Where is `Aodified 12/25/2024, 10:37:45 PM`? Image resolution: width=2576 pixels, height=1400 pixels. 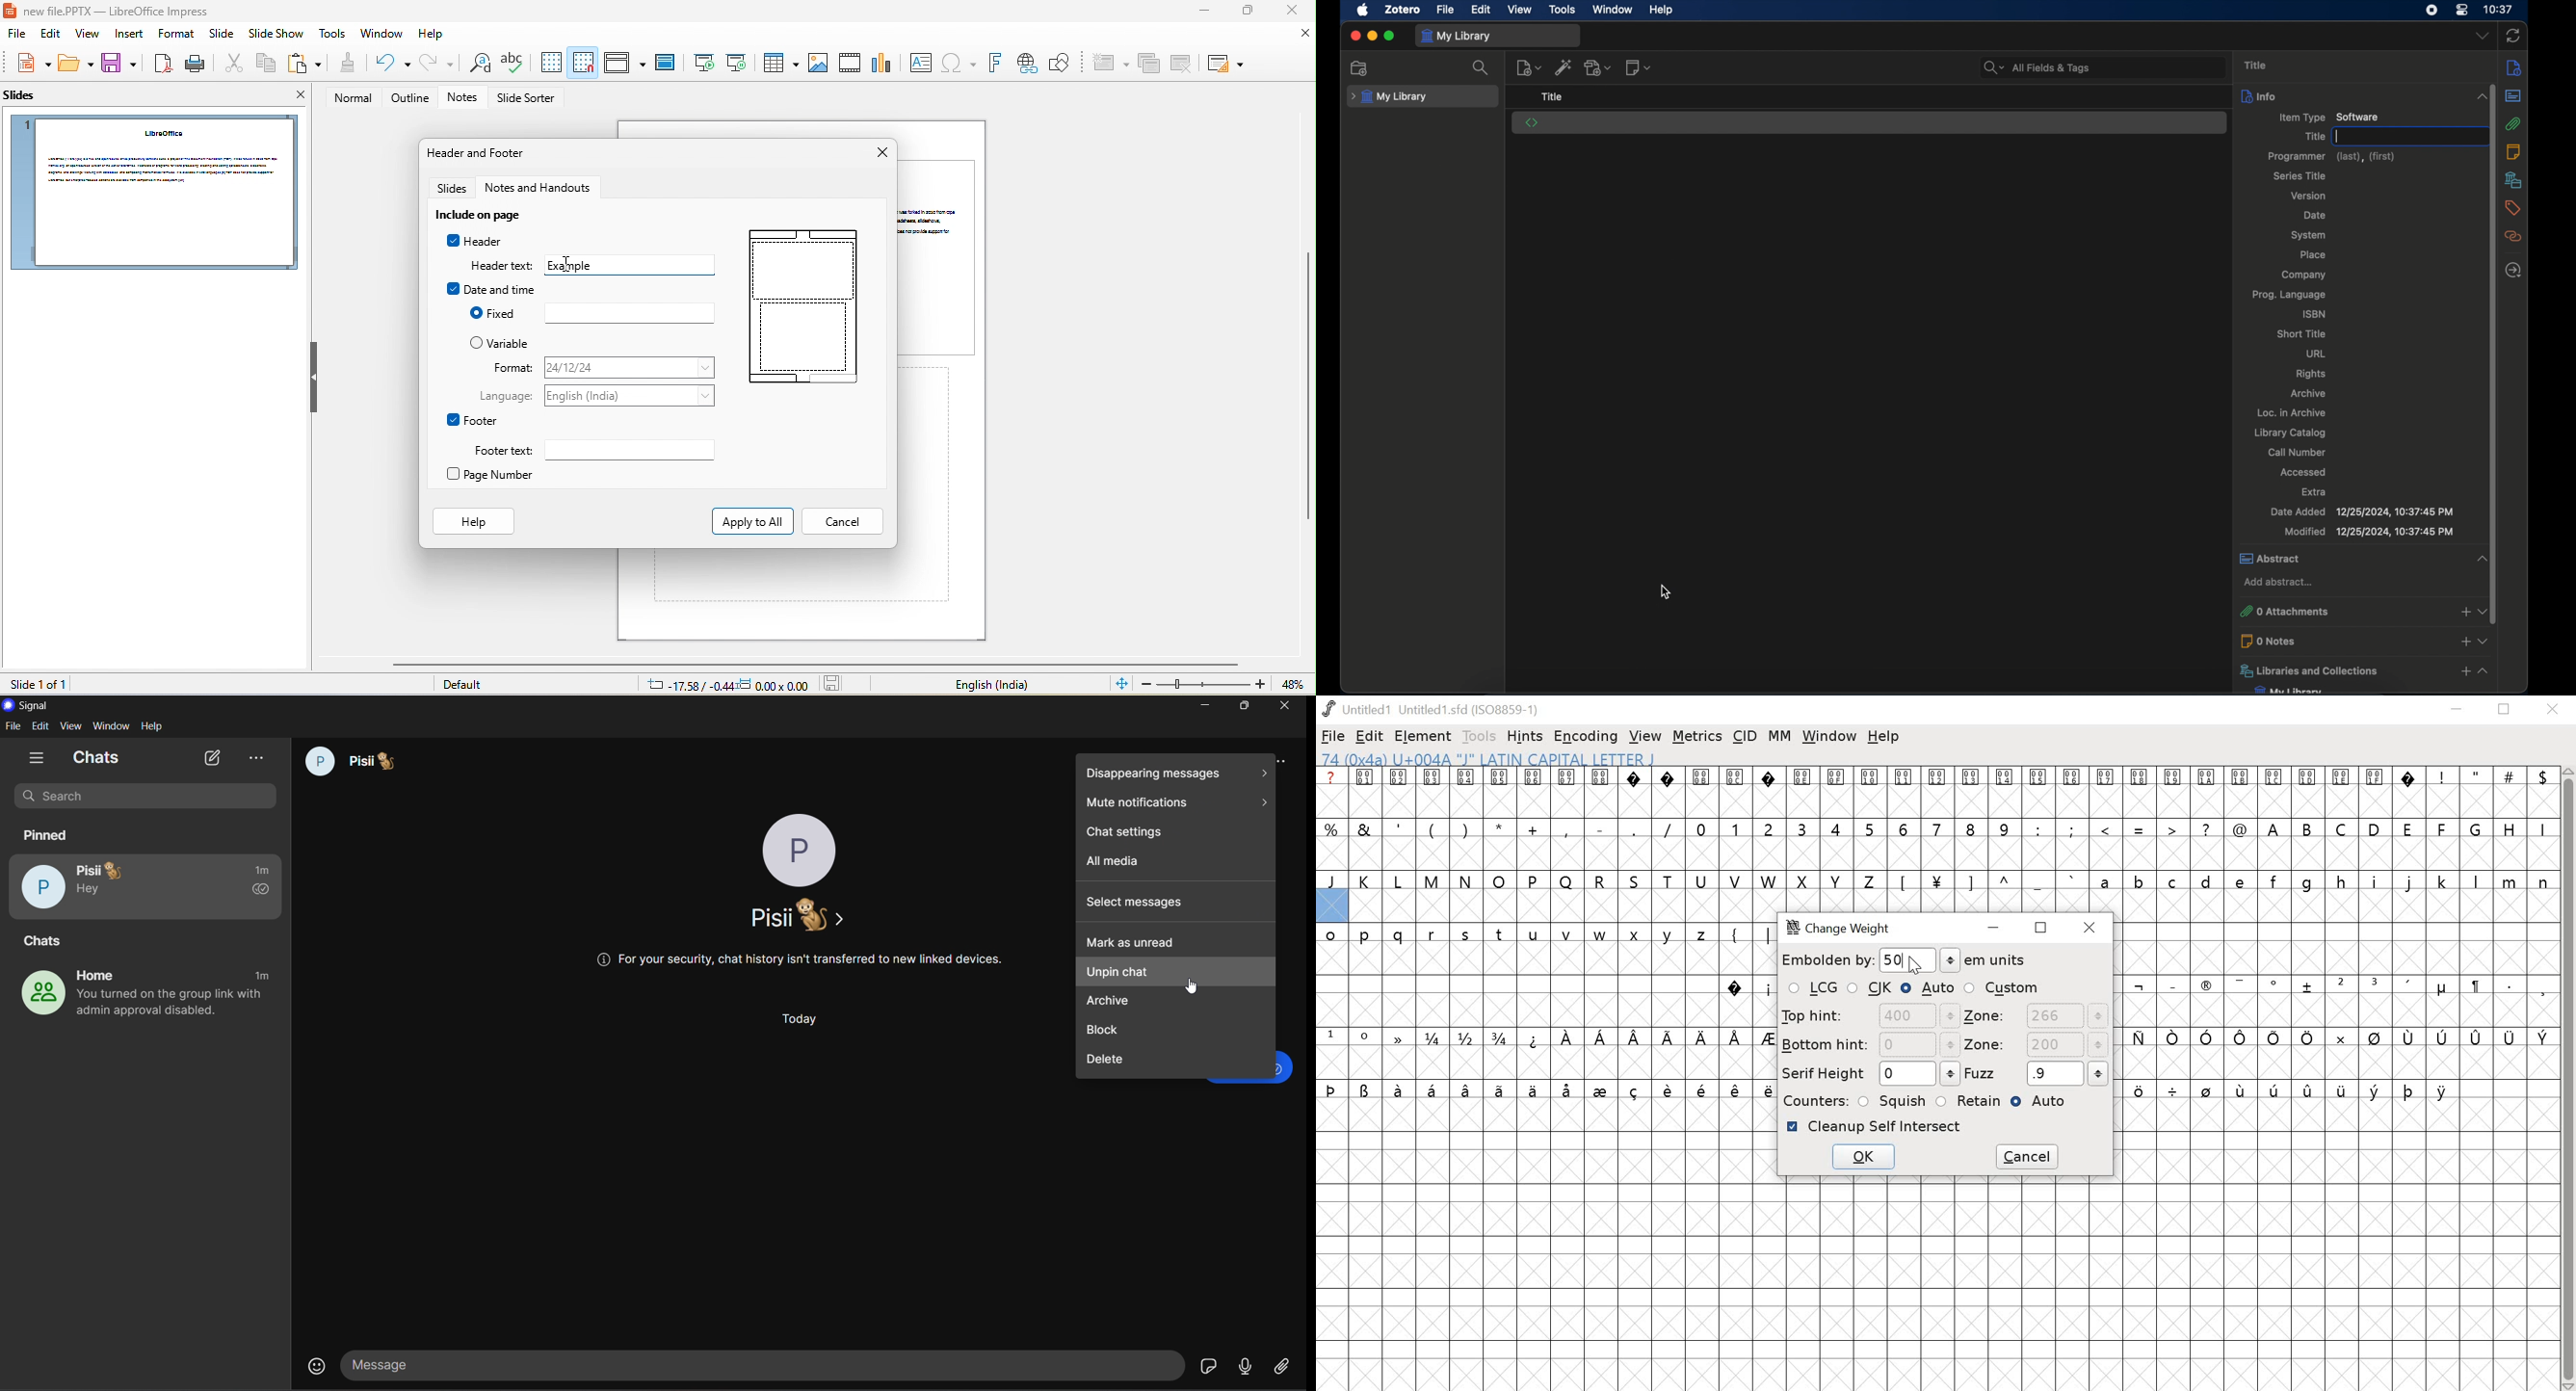 Aodified 12/25/2024, 10:37:45 PM is located at coordinates (2366, 532).